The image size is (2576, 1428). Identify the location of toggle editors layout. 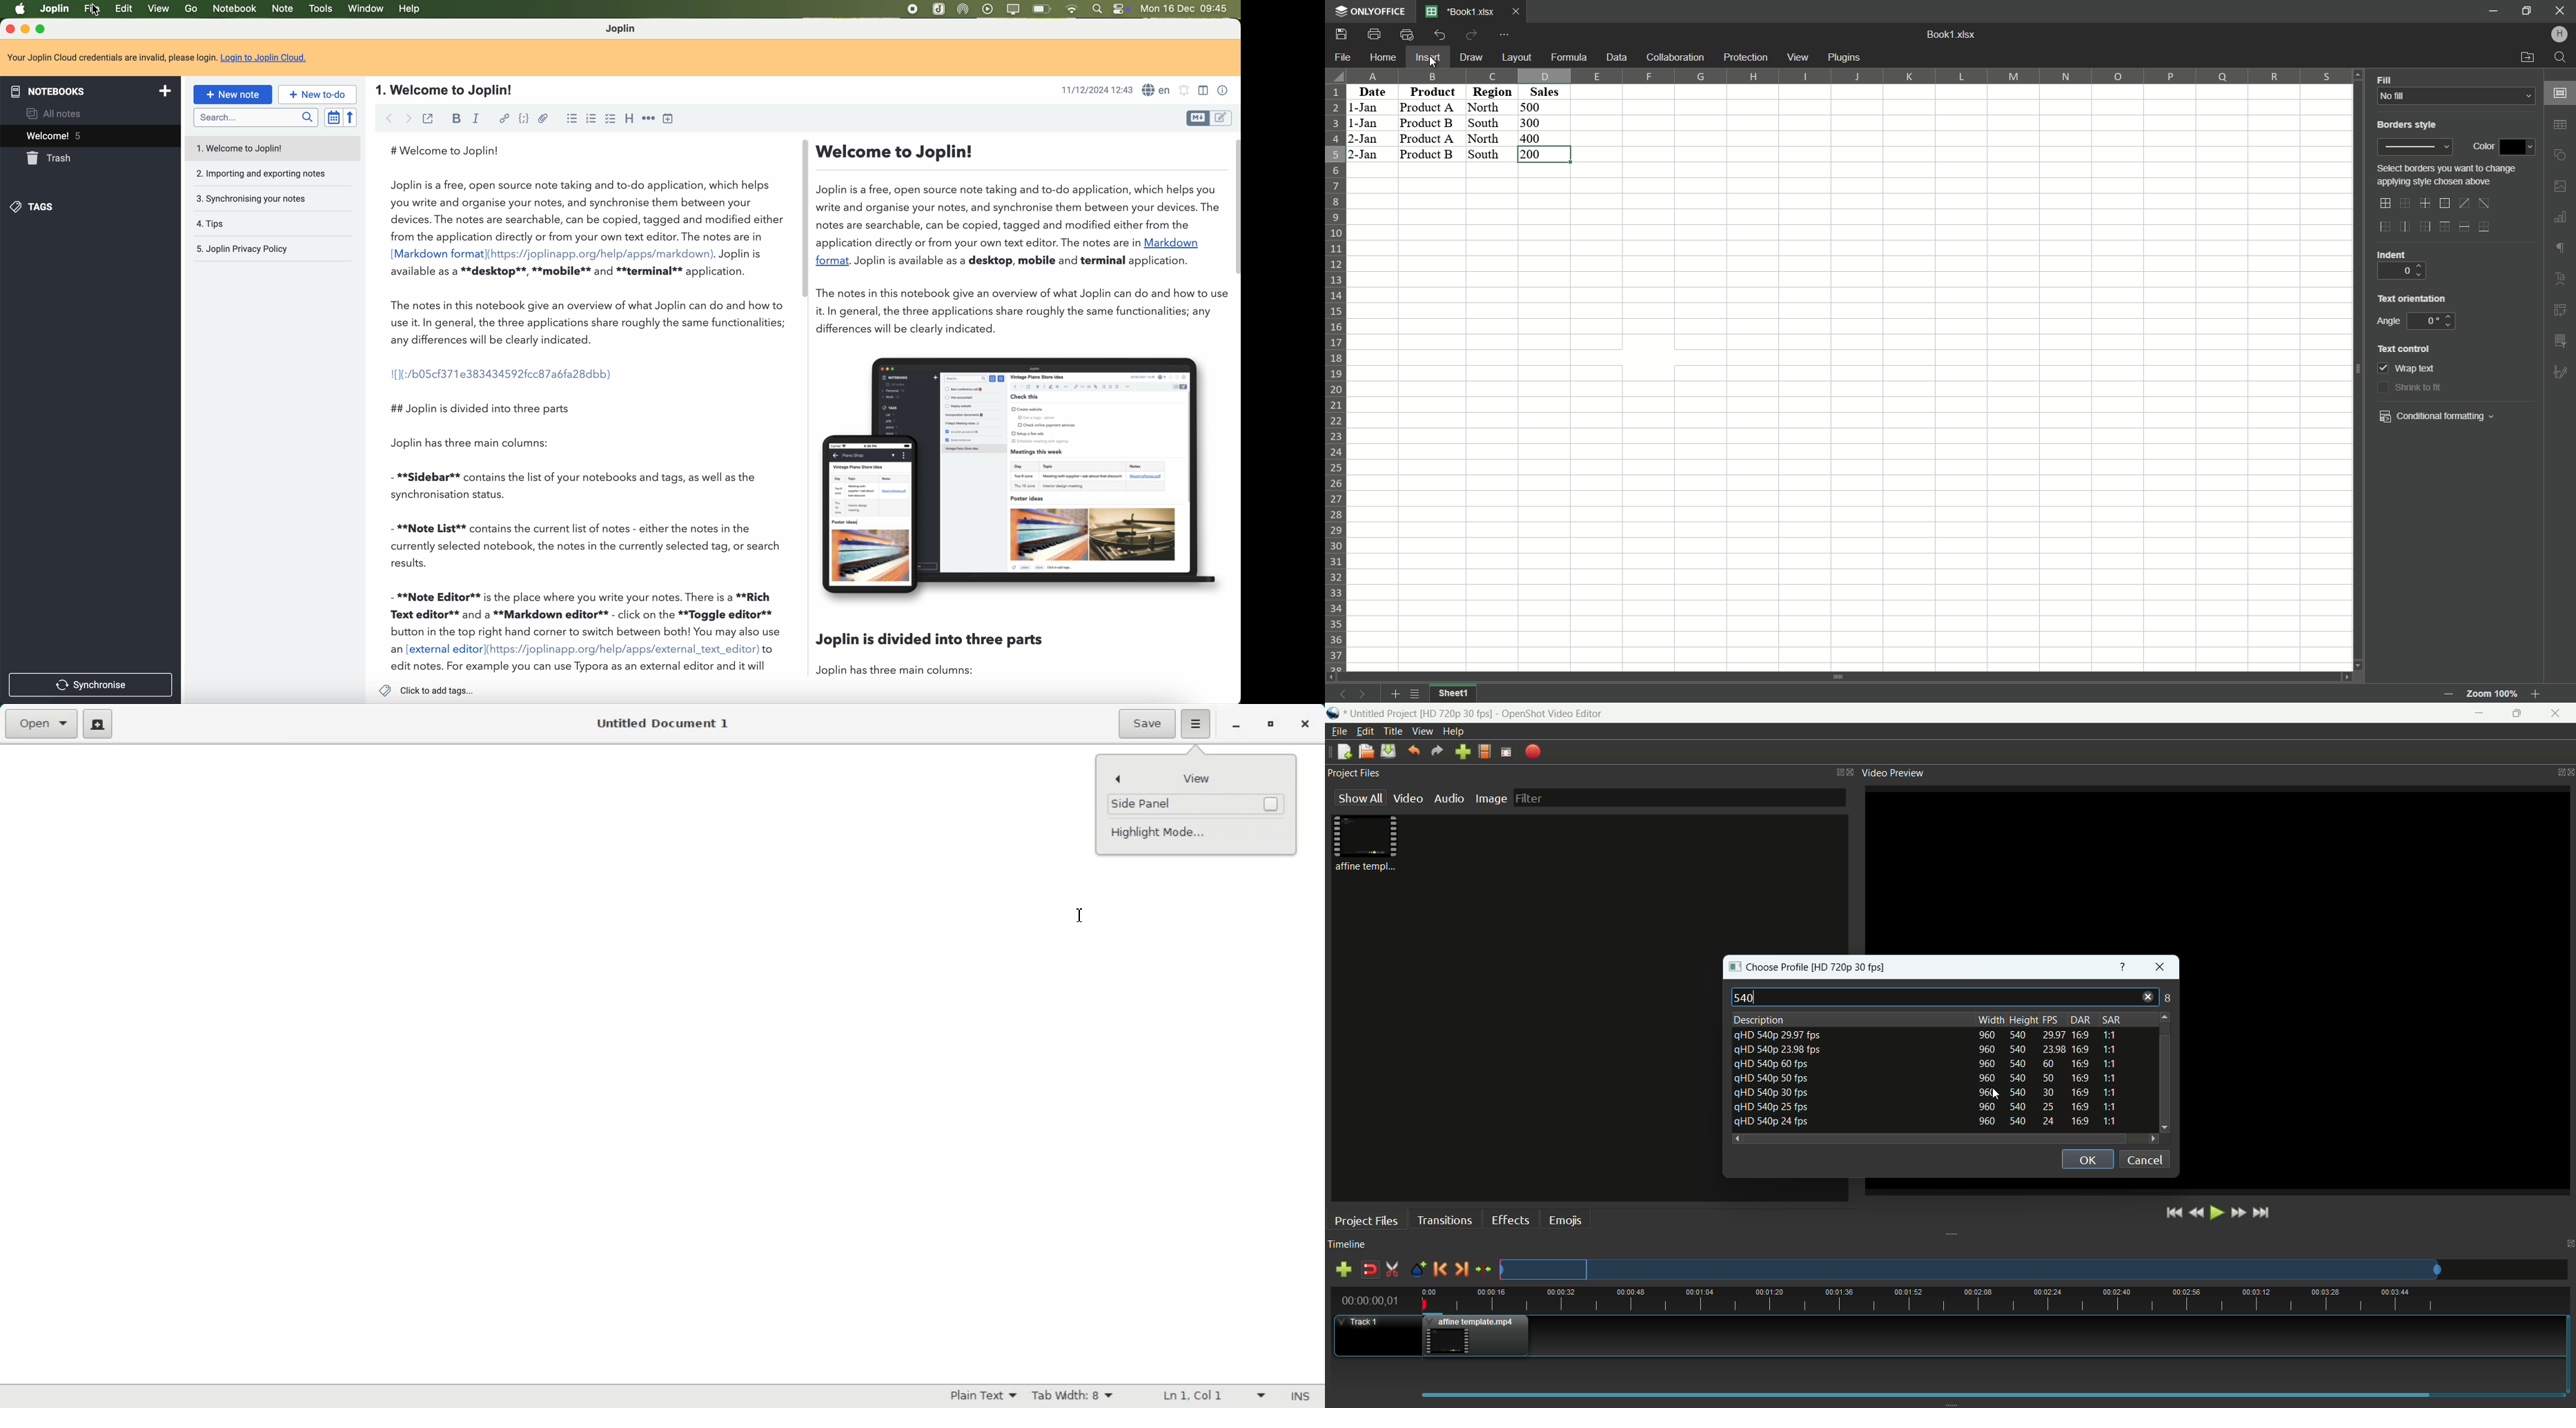
(1203, 91).